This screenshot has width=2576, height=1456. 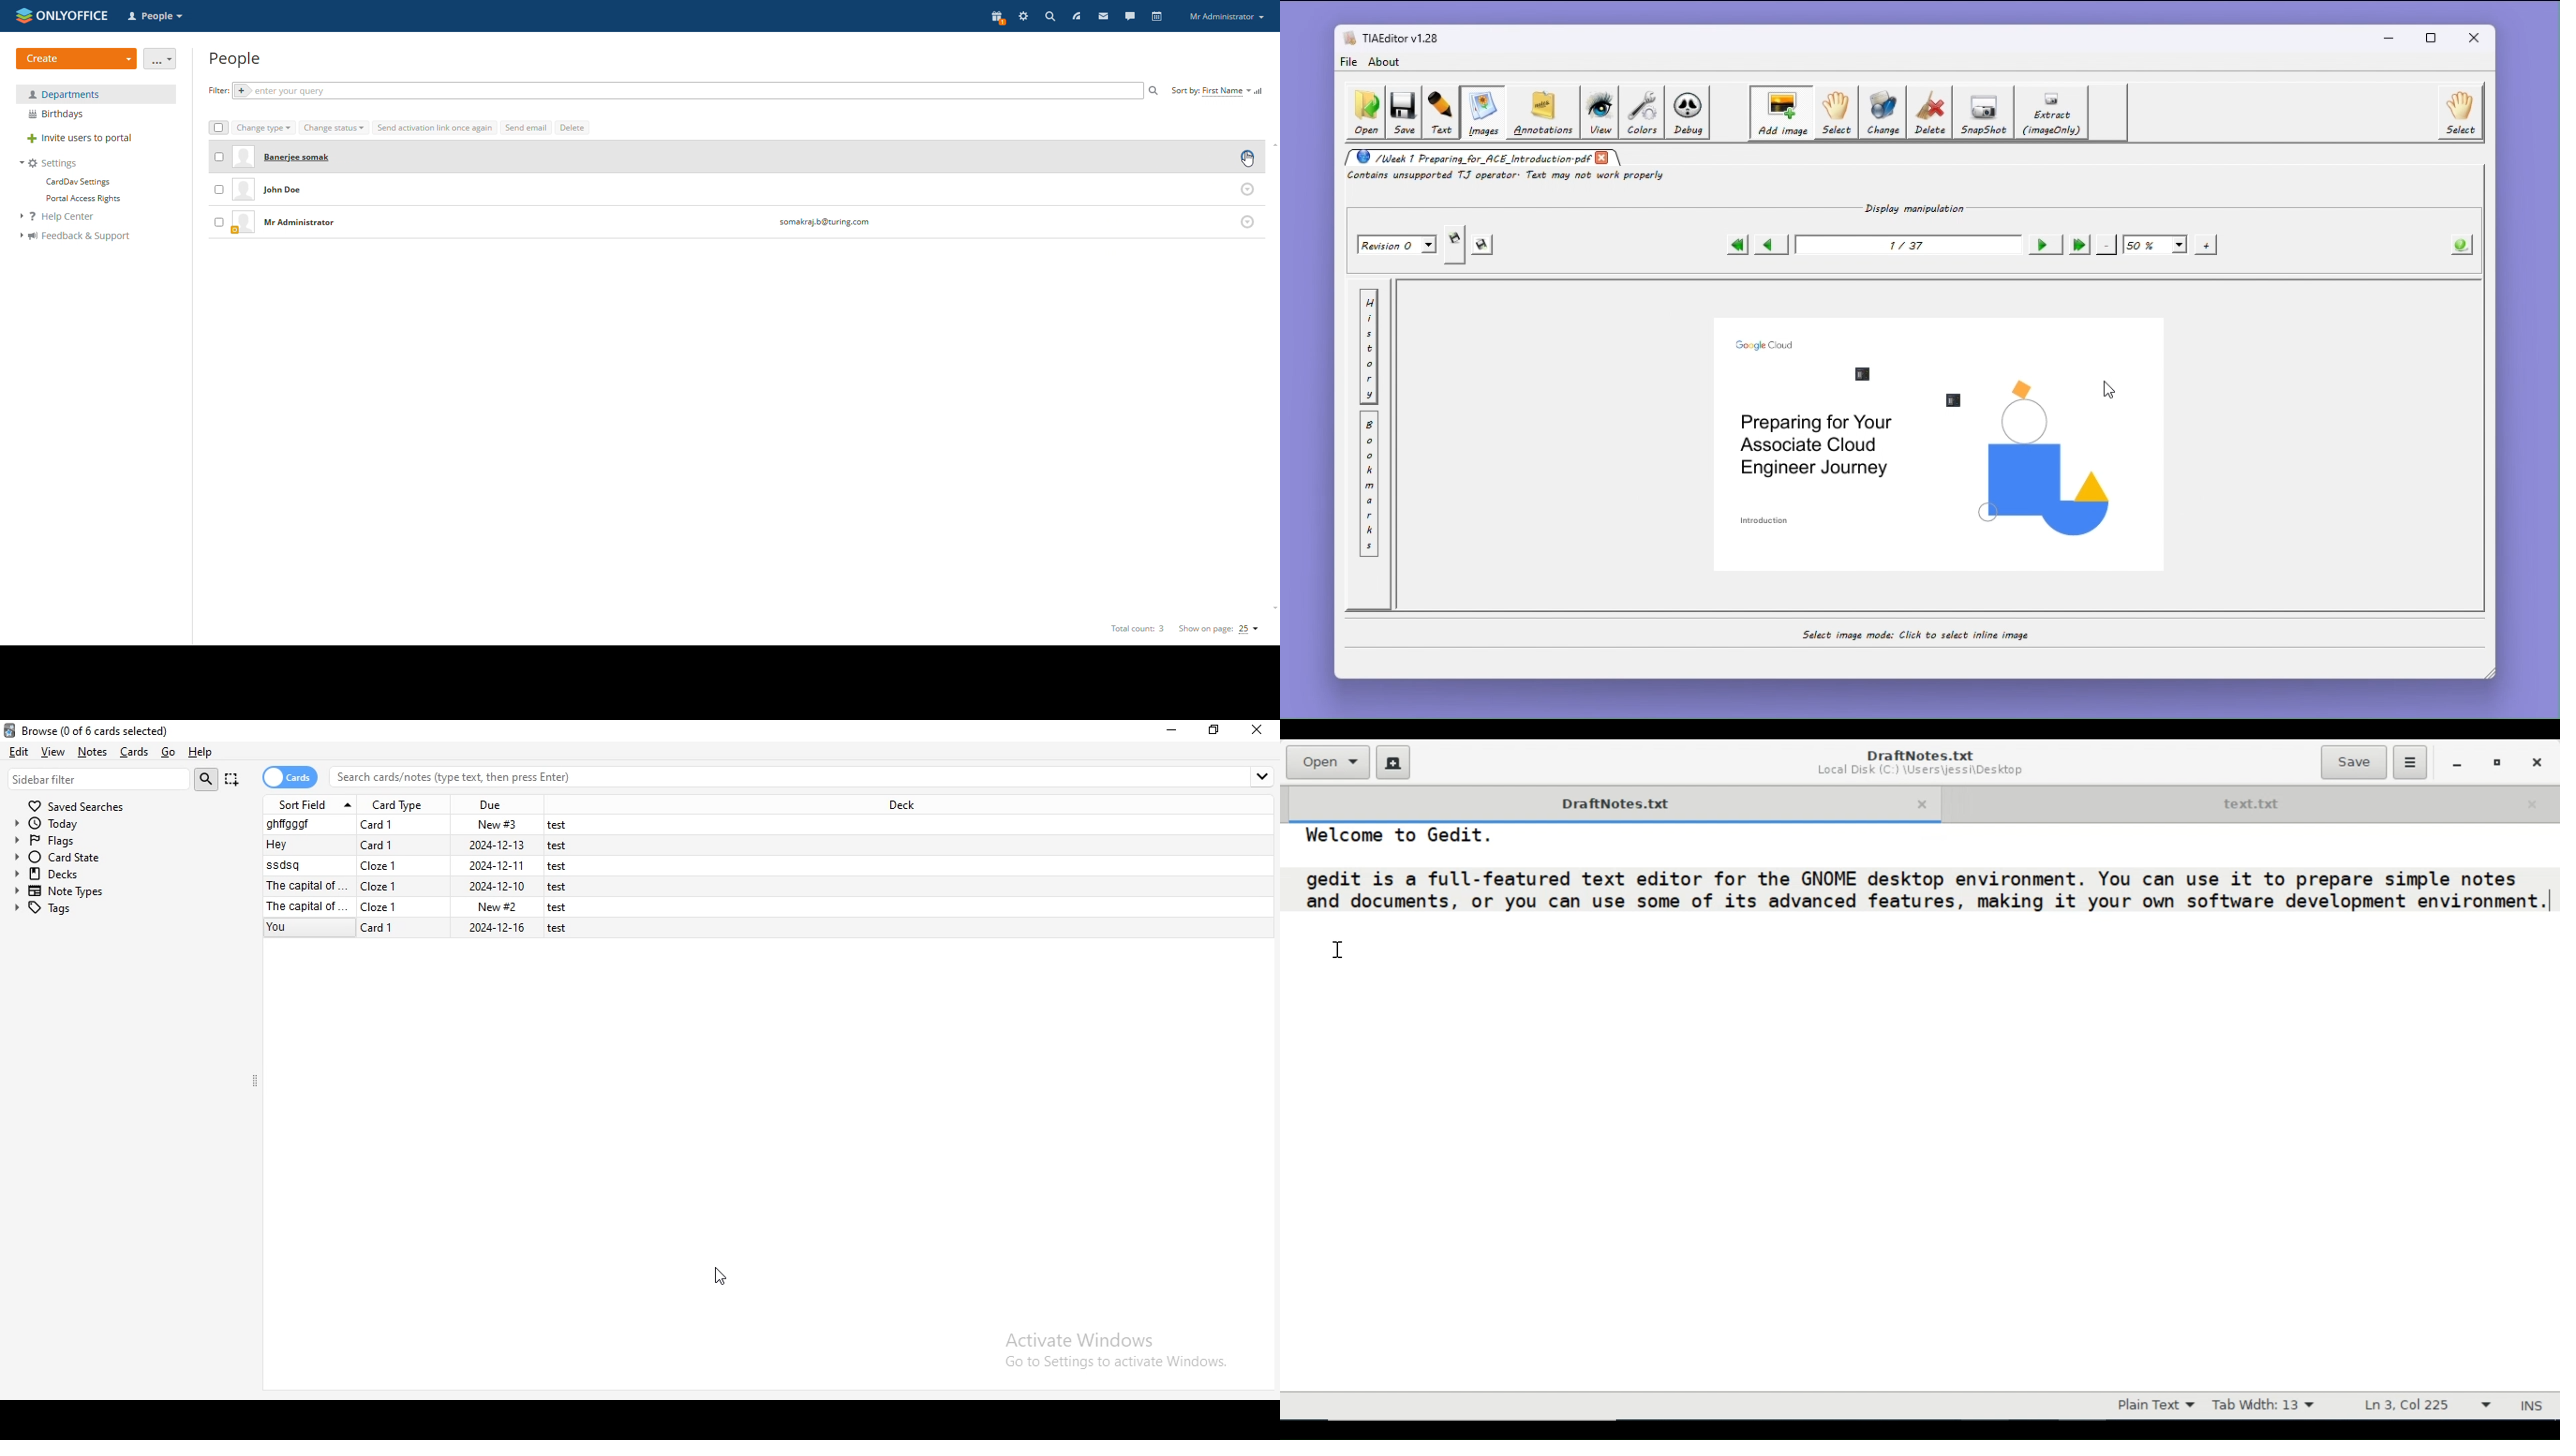 I want to click on settings, so click(x=49, y=163).